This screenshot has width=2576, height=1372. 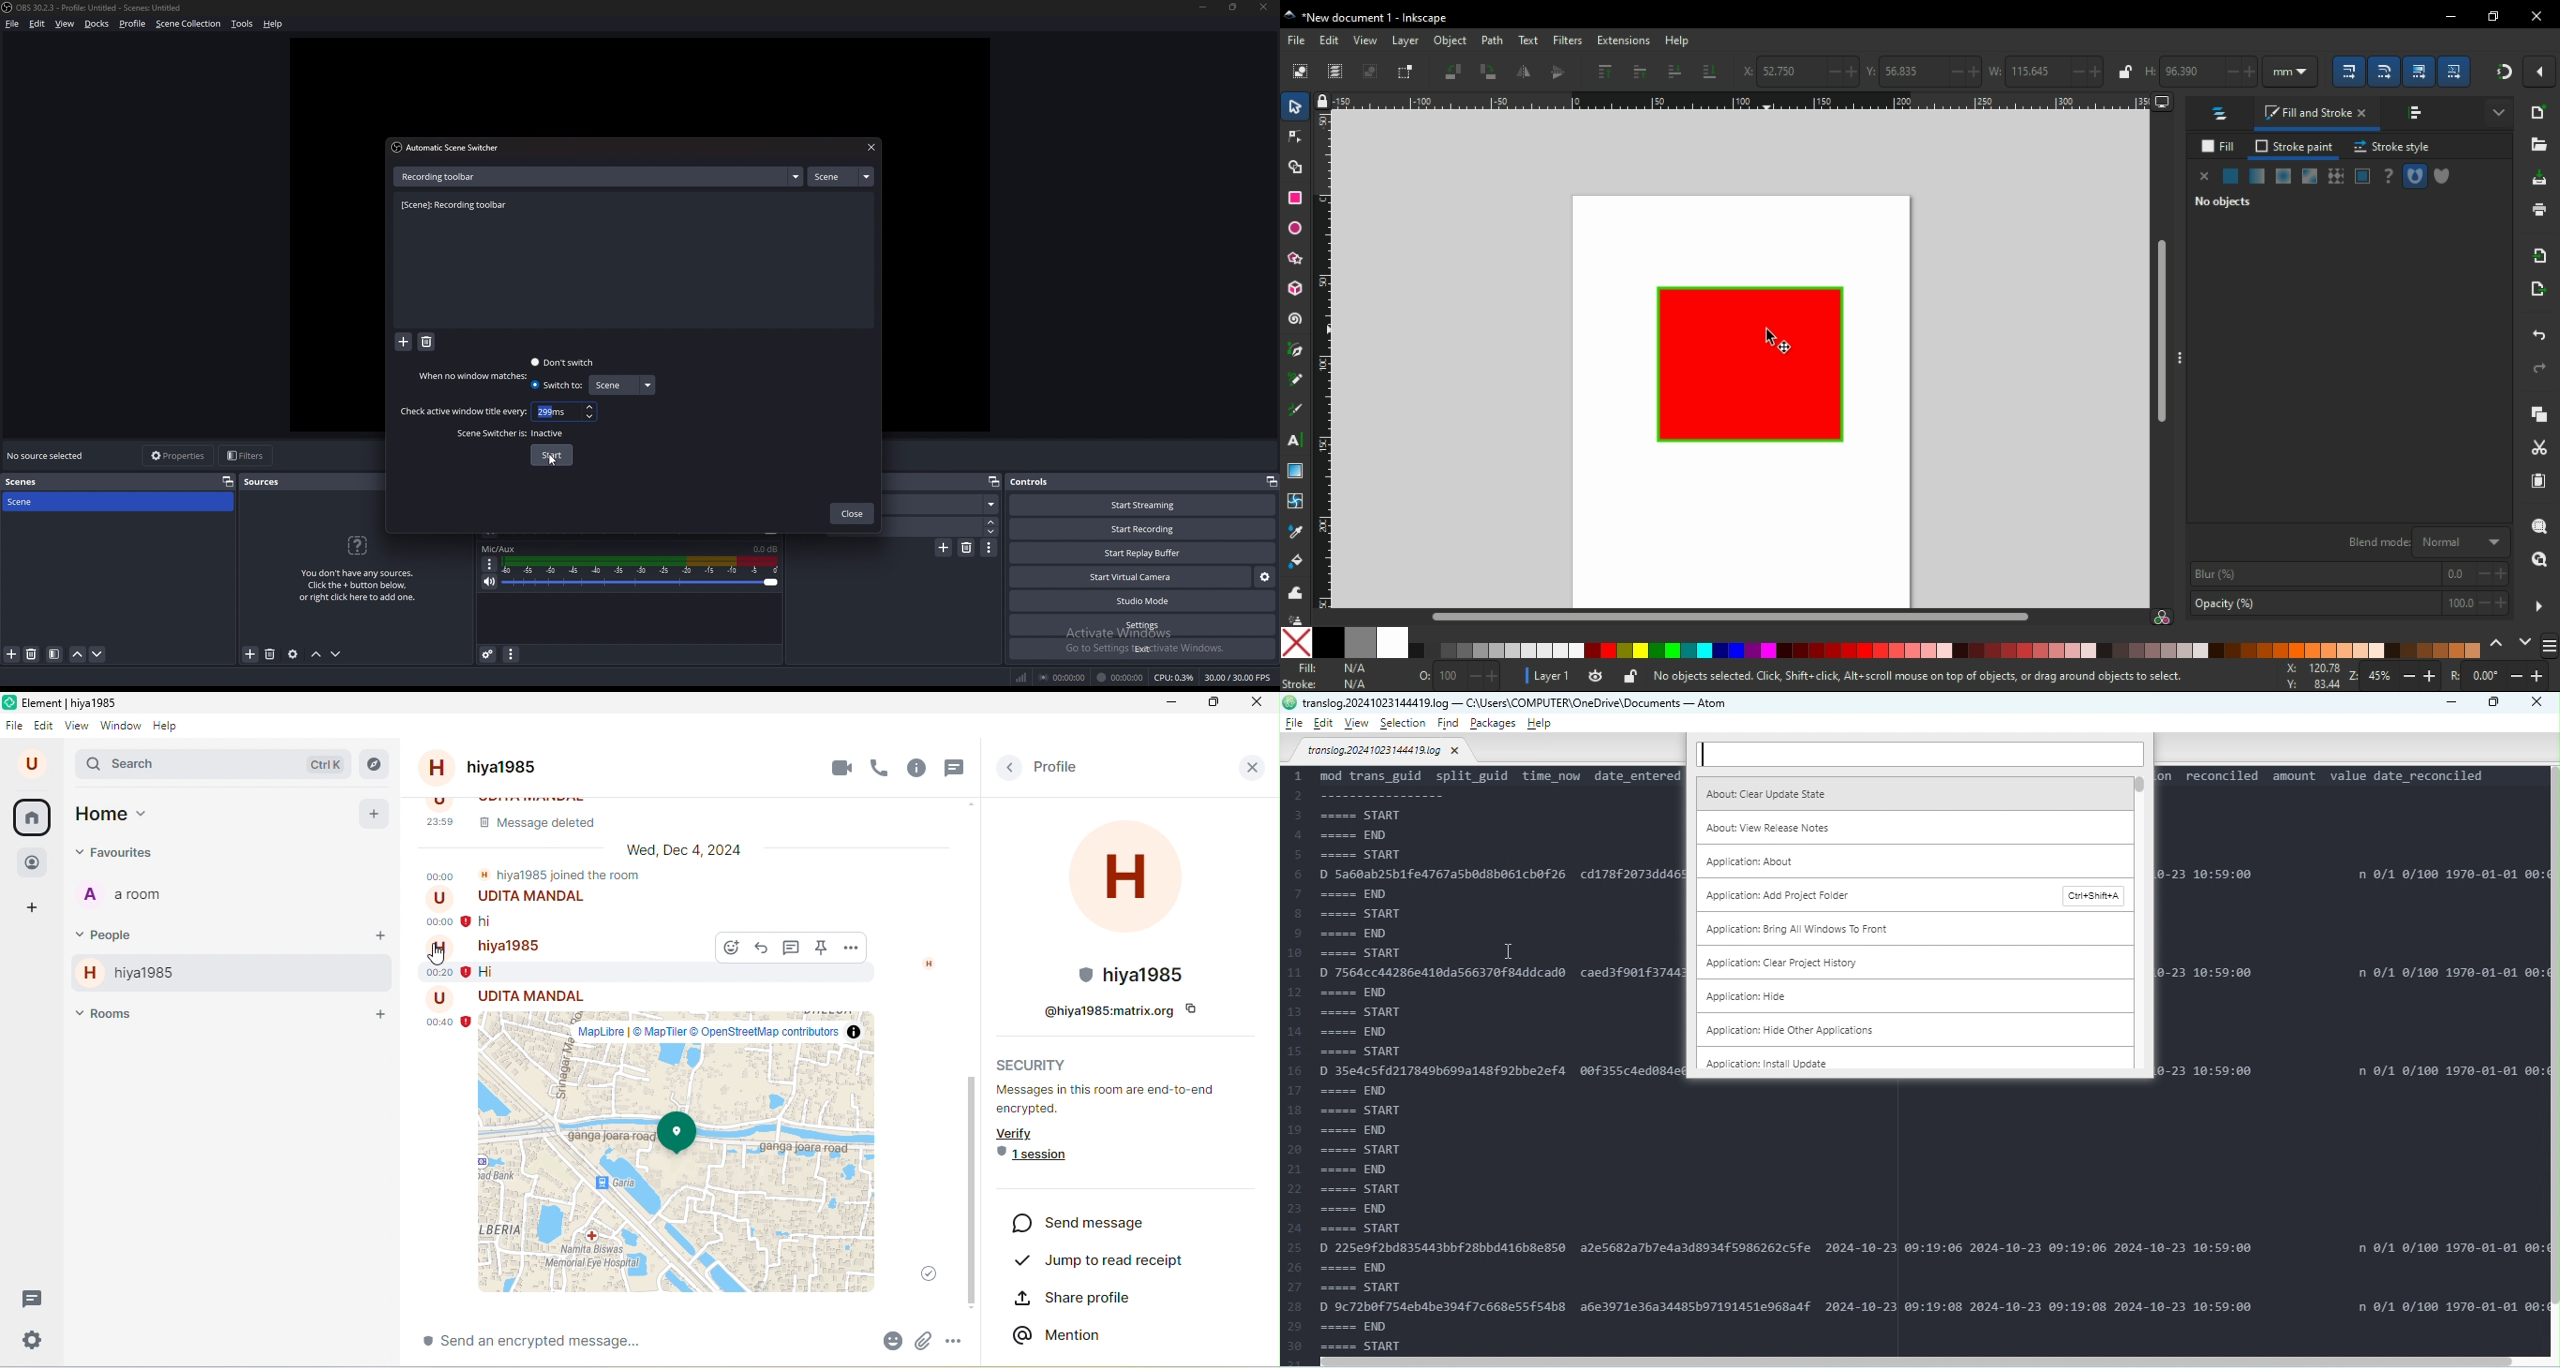 What do you see at coordinates (556, 385) in the screenshot?
I see `switch to` at bounding box center [556, 385].